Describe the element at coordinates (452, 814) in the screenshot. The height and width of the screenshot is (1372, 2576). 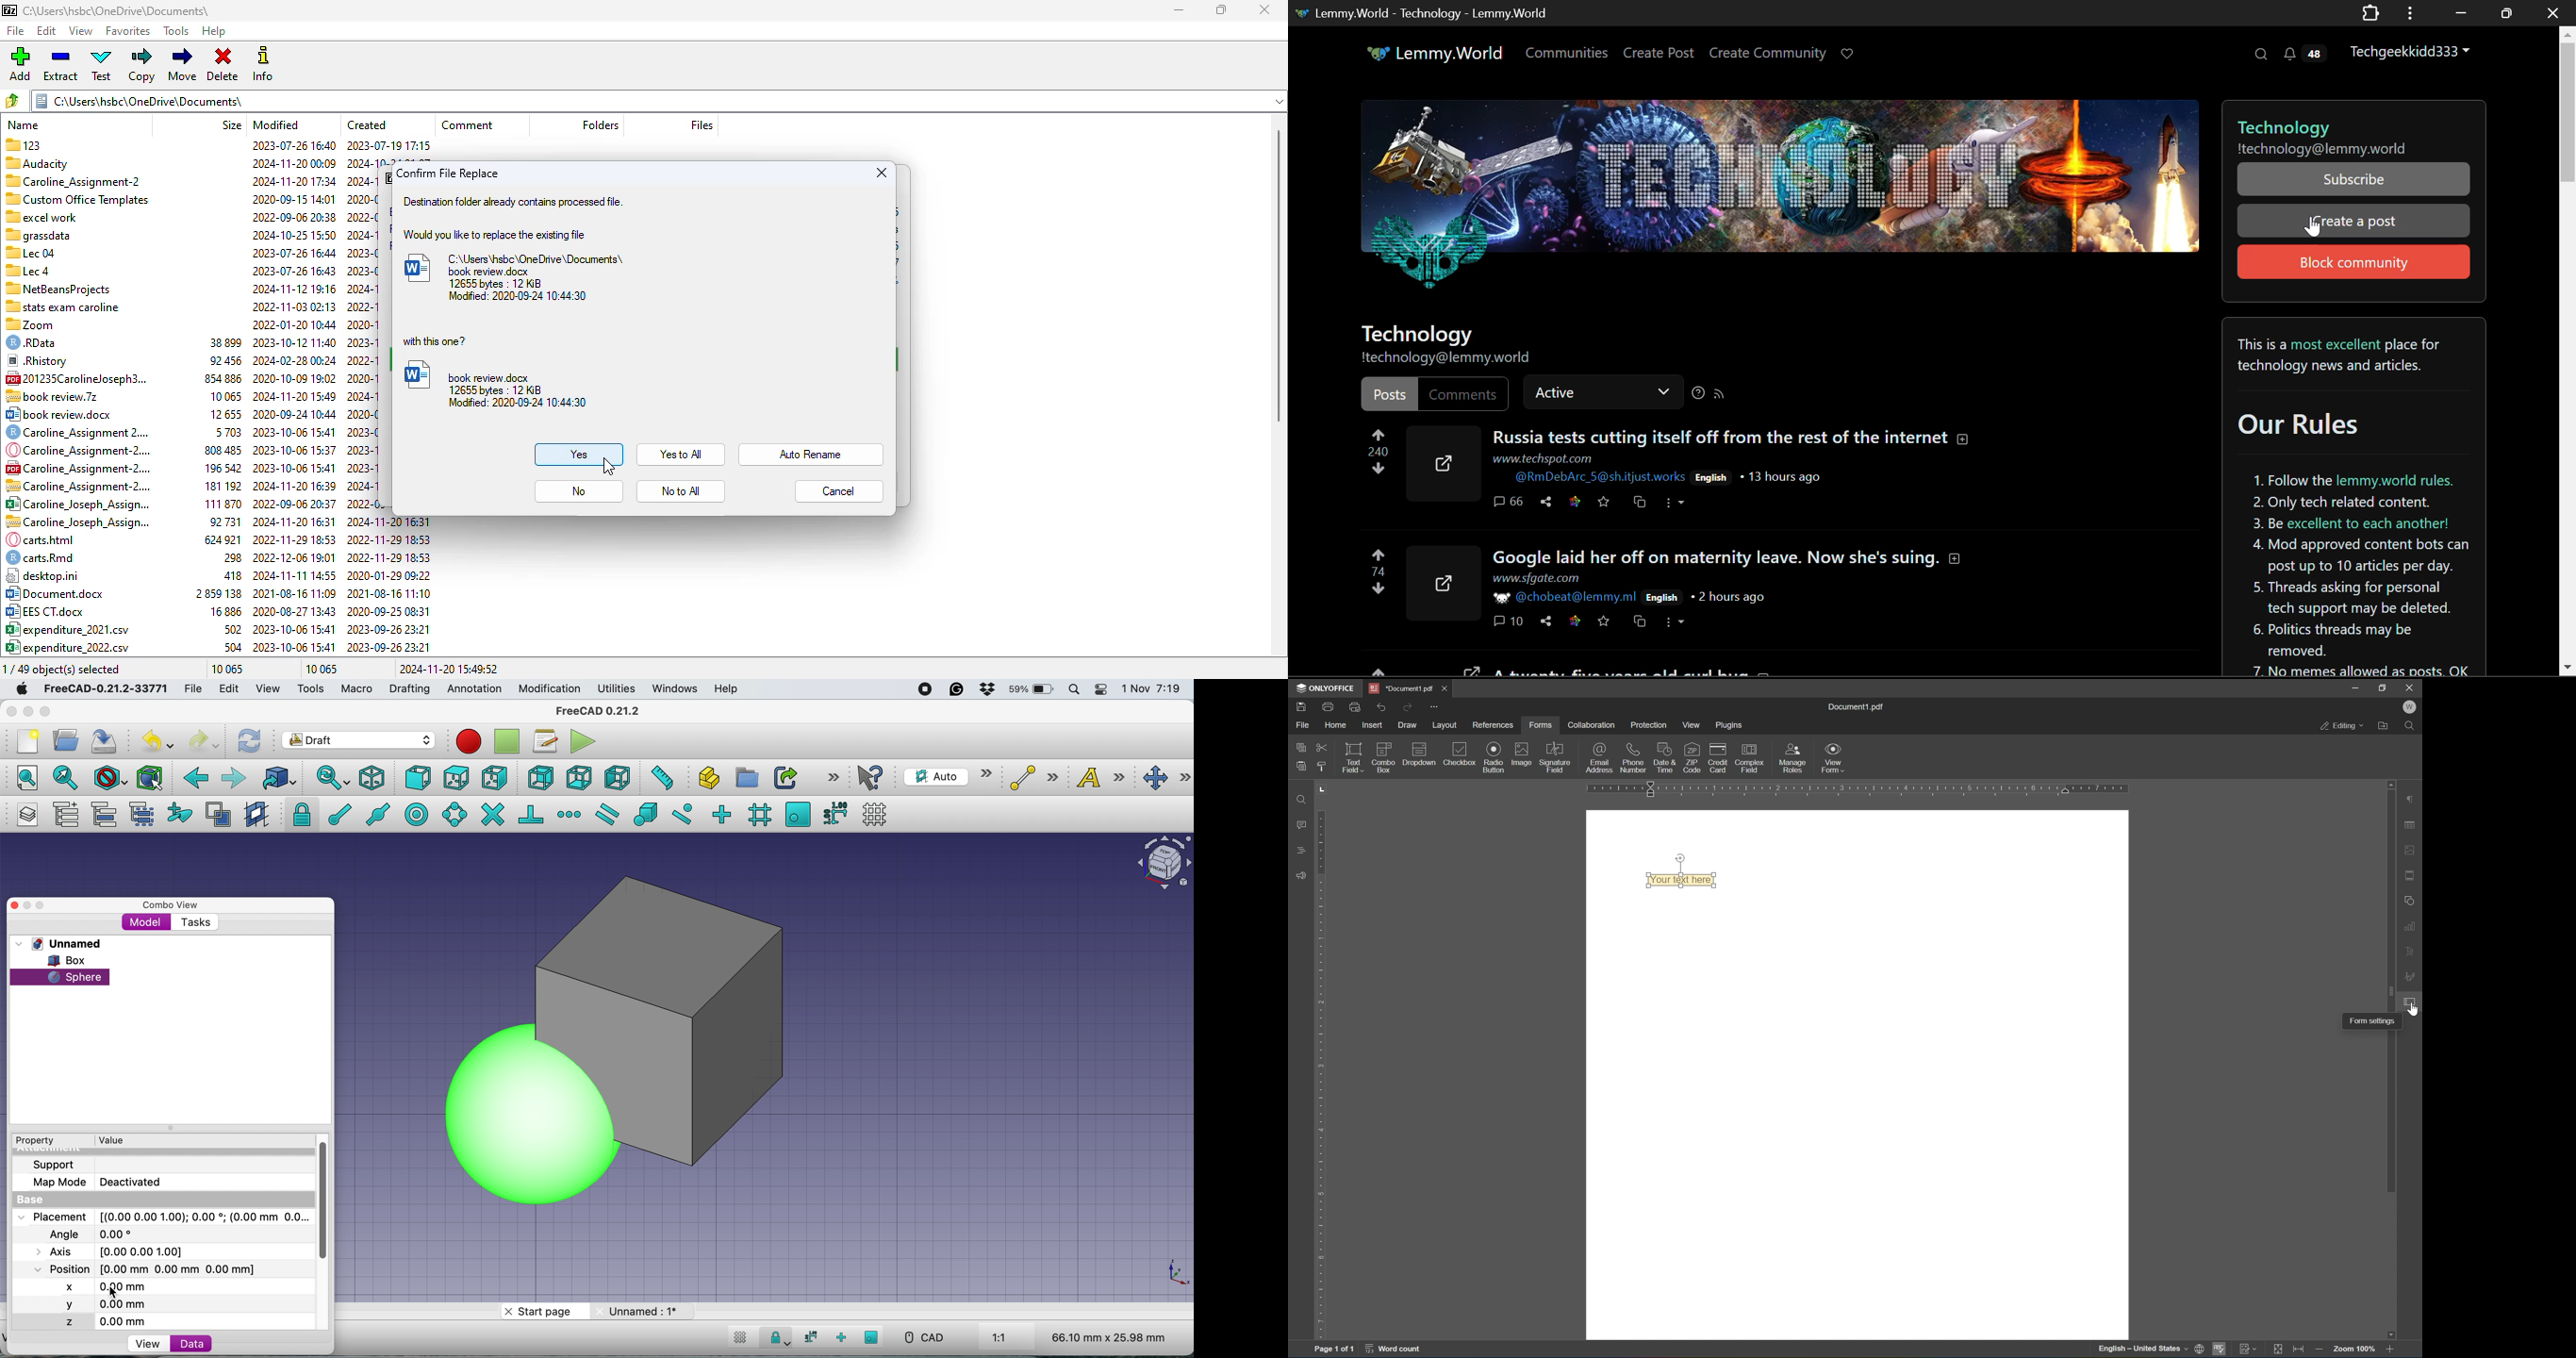
I see `snap angel` at that location.